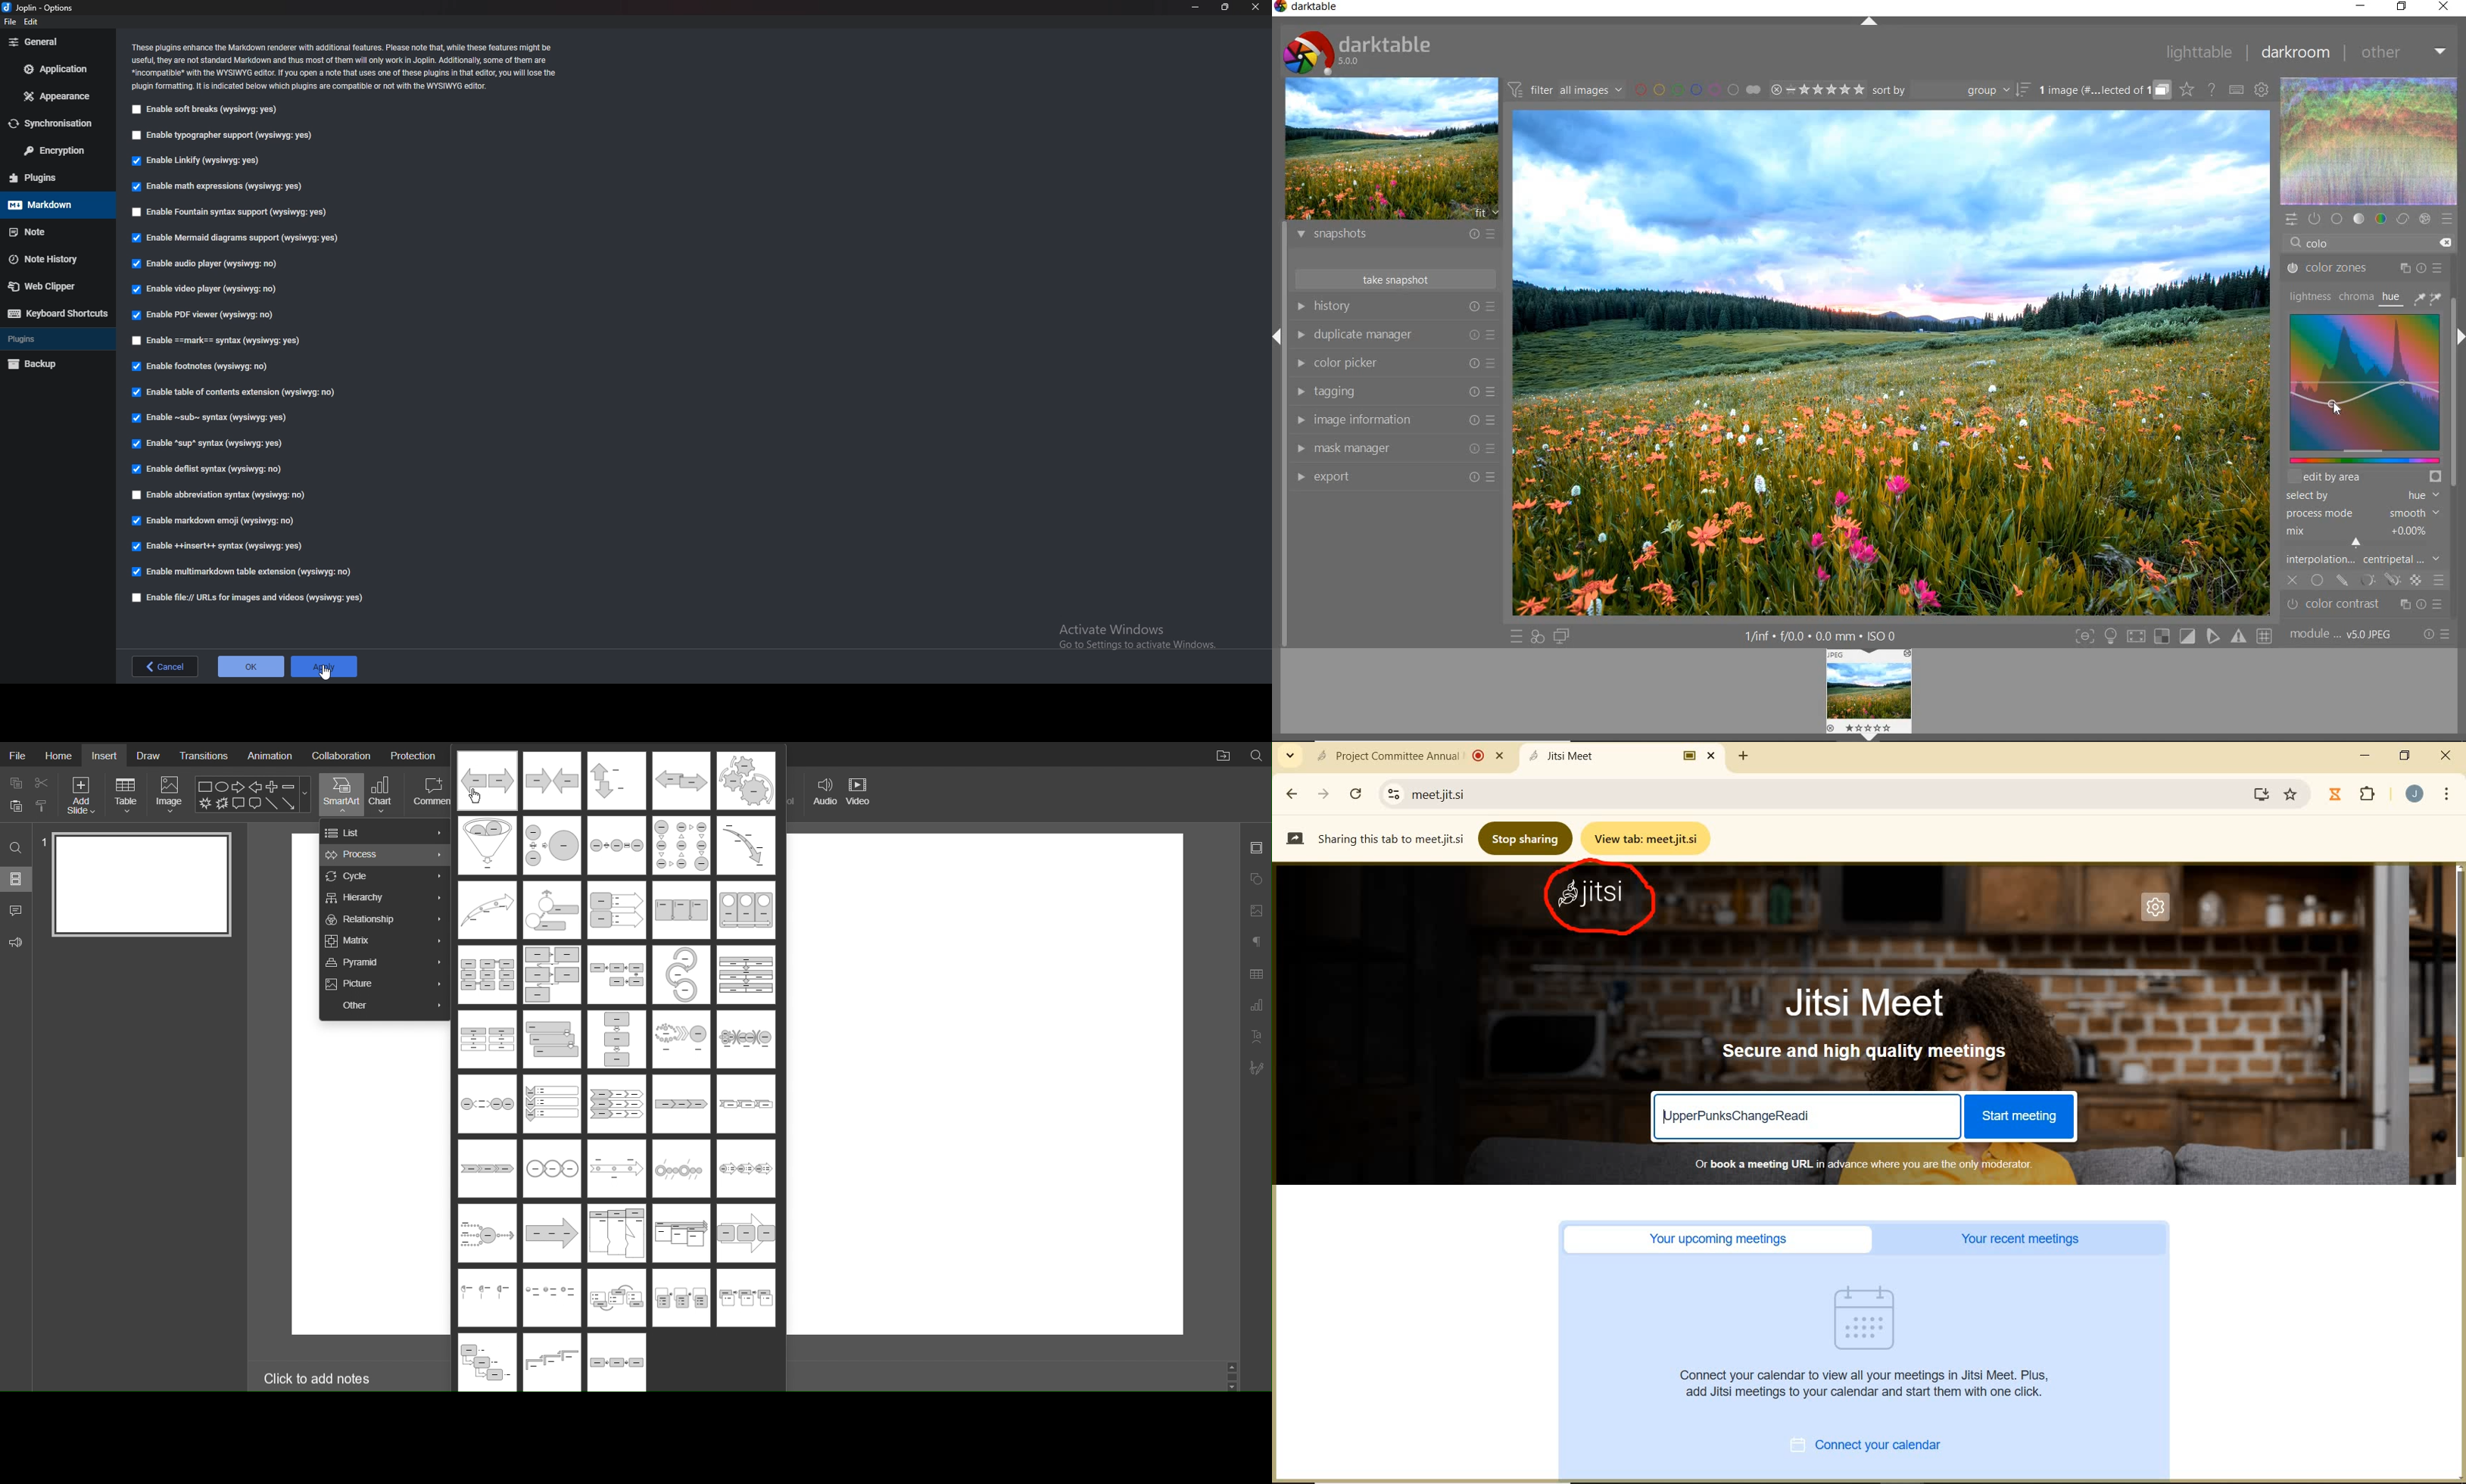 The width and height of the screenshot is (2492, 1484). Describe the element at coordinates (42, 782) in the screenshot. I see `cut` at that location.